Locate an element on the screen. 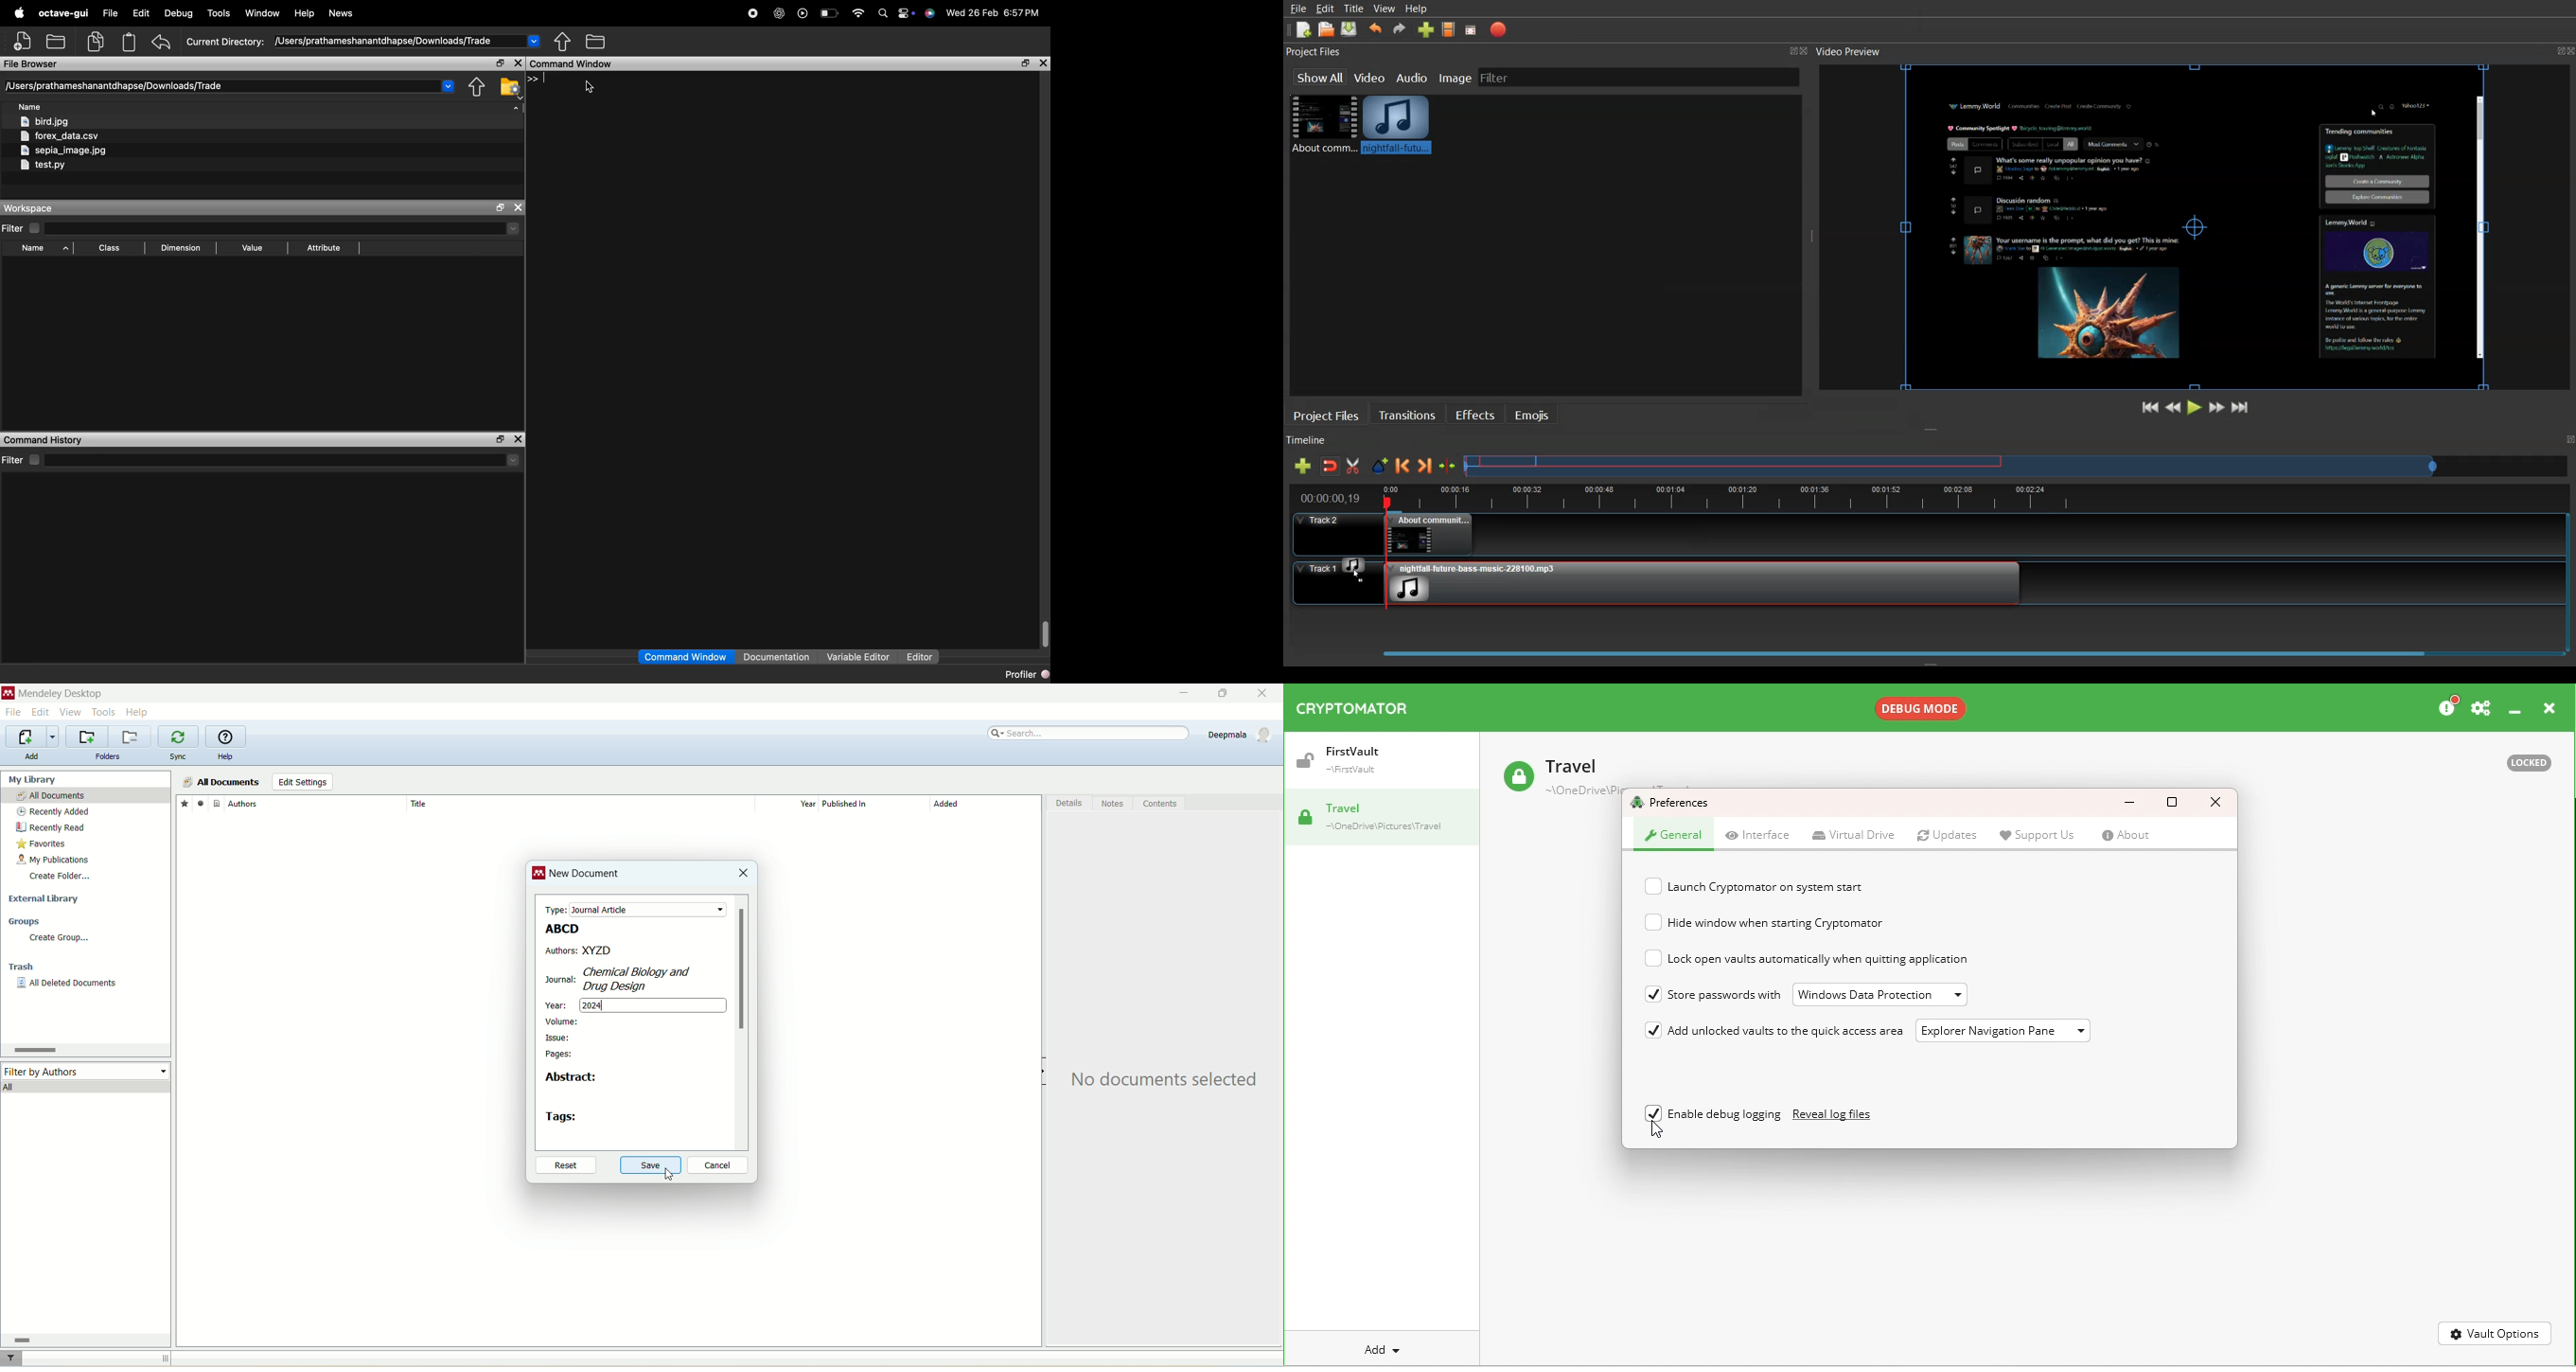 The width and height of the screenshot is (2576, 1372). maximize is located at coordinates (1026, 63).